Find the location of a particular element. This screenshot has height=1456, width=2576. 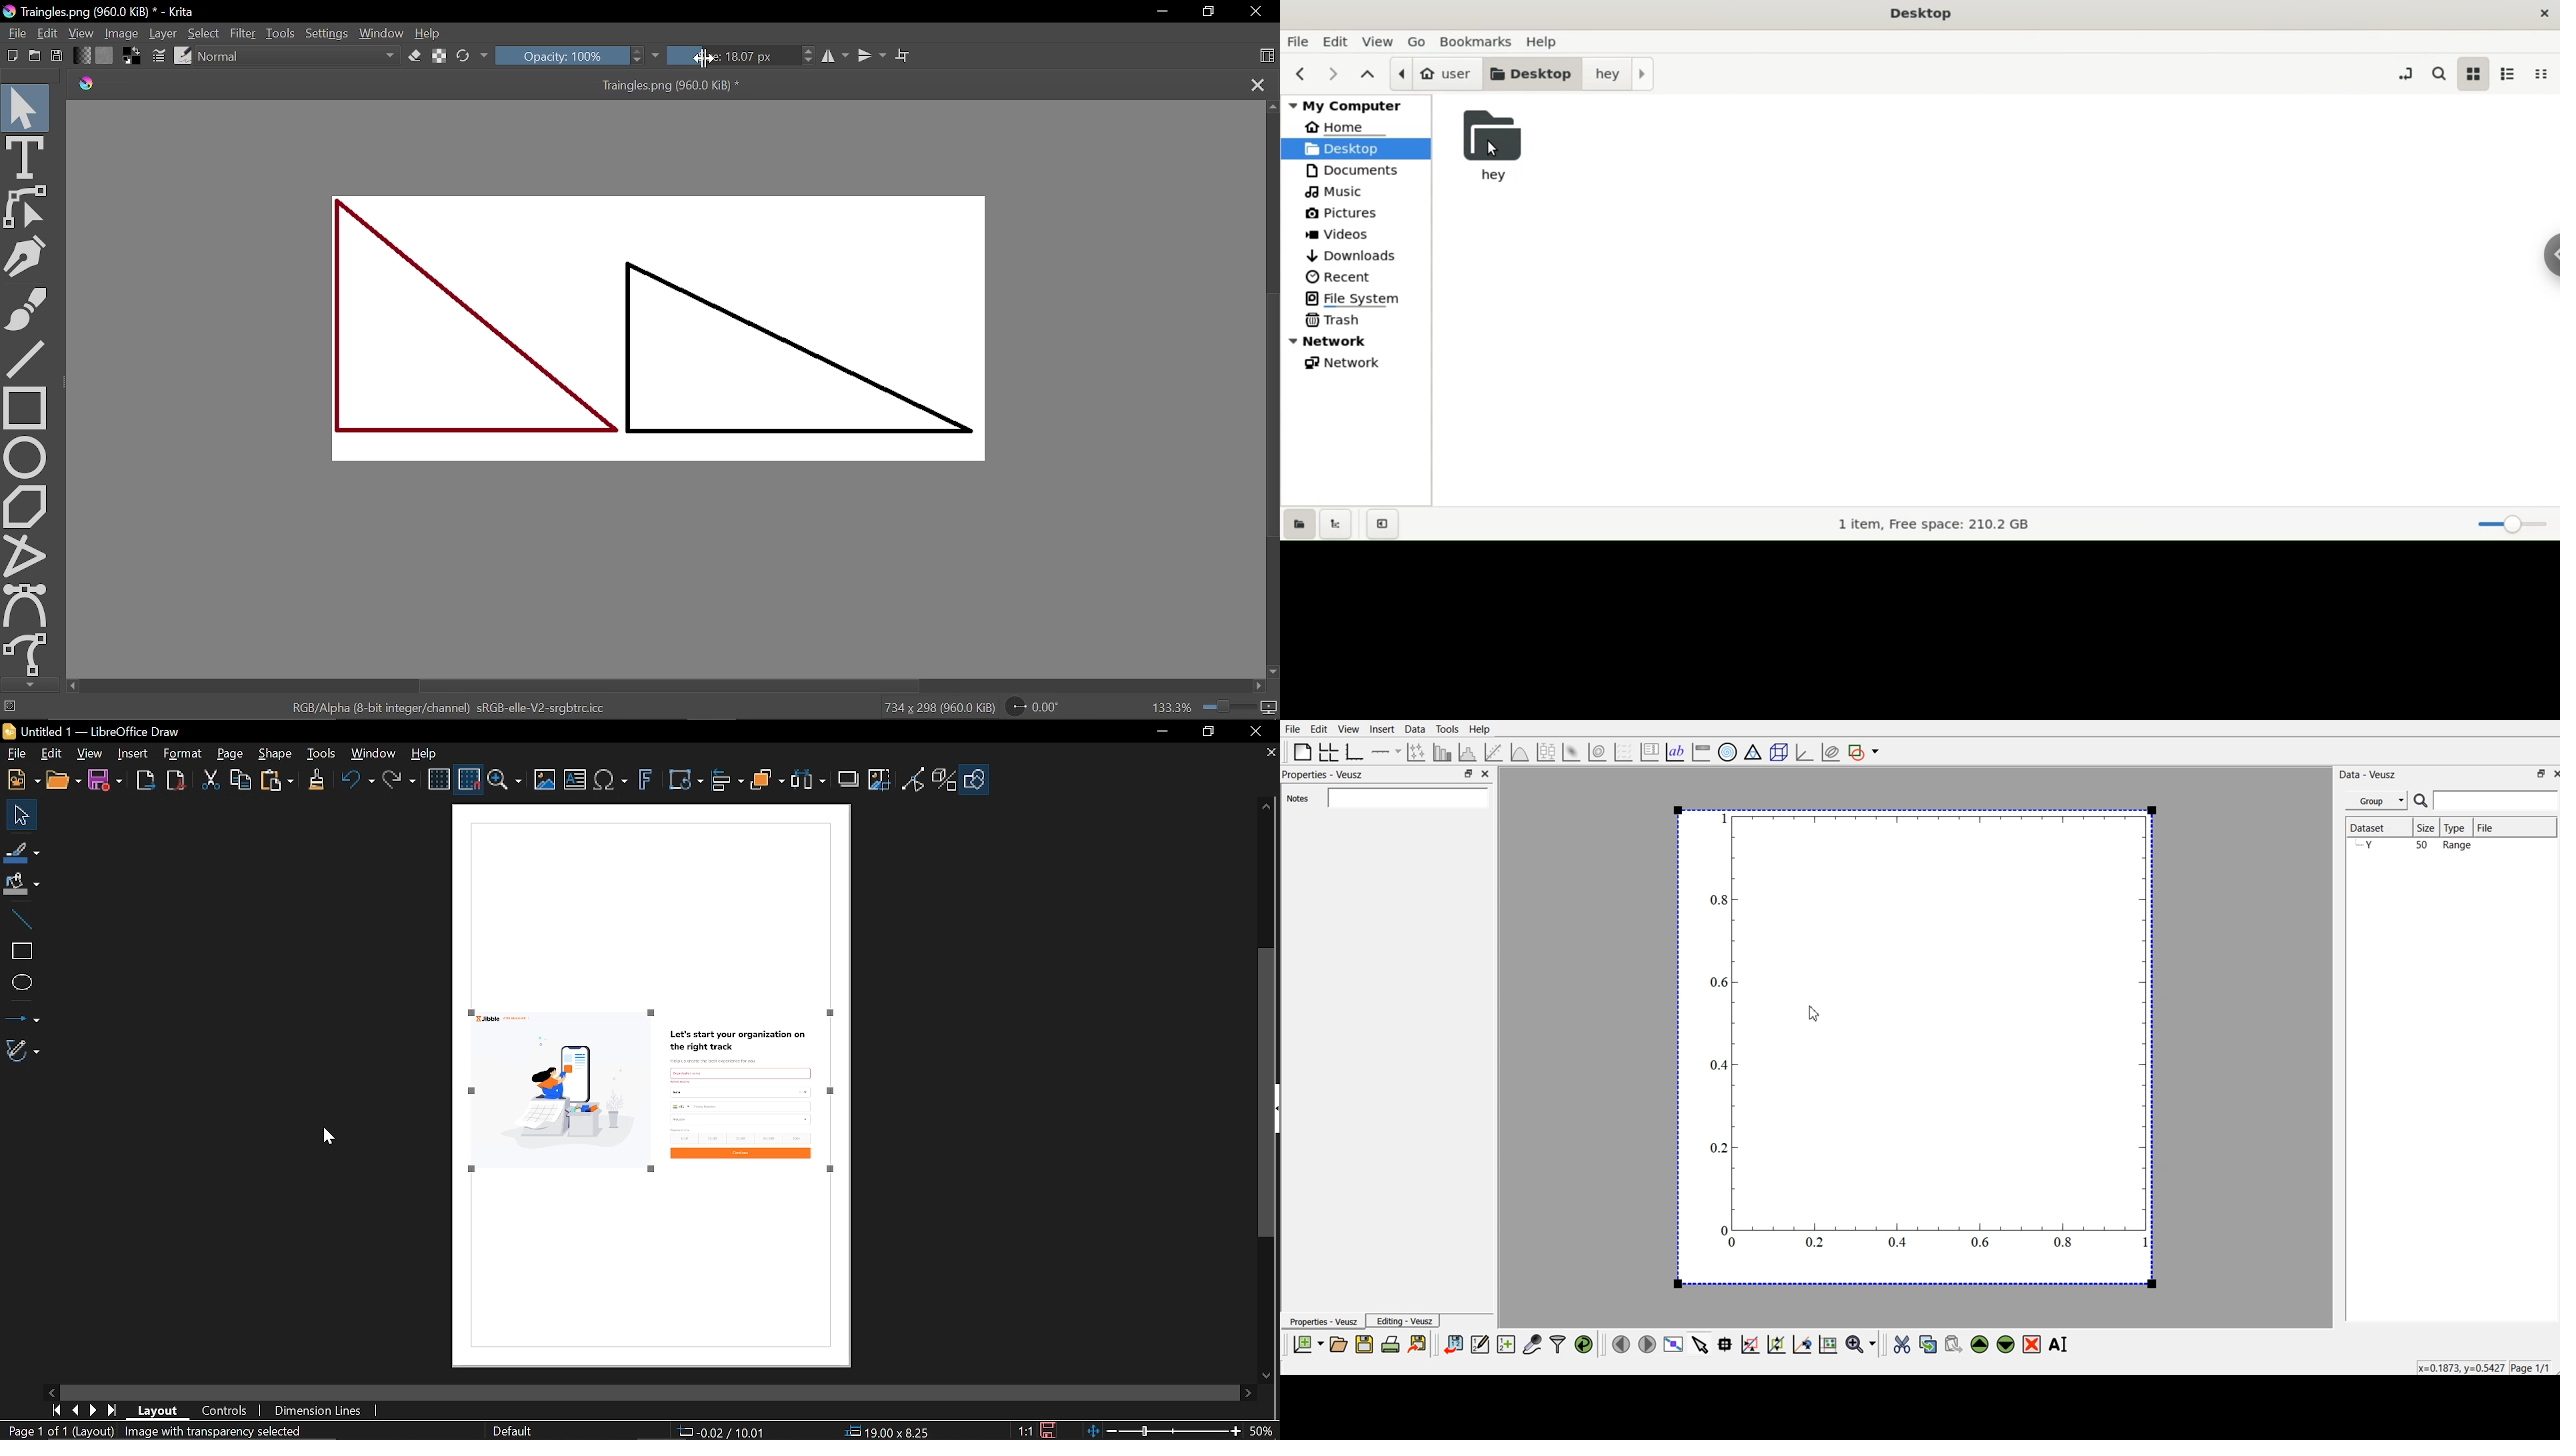

Window is located at coordinates (382, 34).